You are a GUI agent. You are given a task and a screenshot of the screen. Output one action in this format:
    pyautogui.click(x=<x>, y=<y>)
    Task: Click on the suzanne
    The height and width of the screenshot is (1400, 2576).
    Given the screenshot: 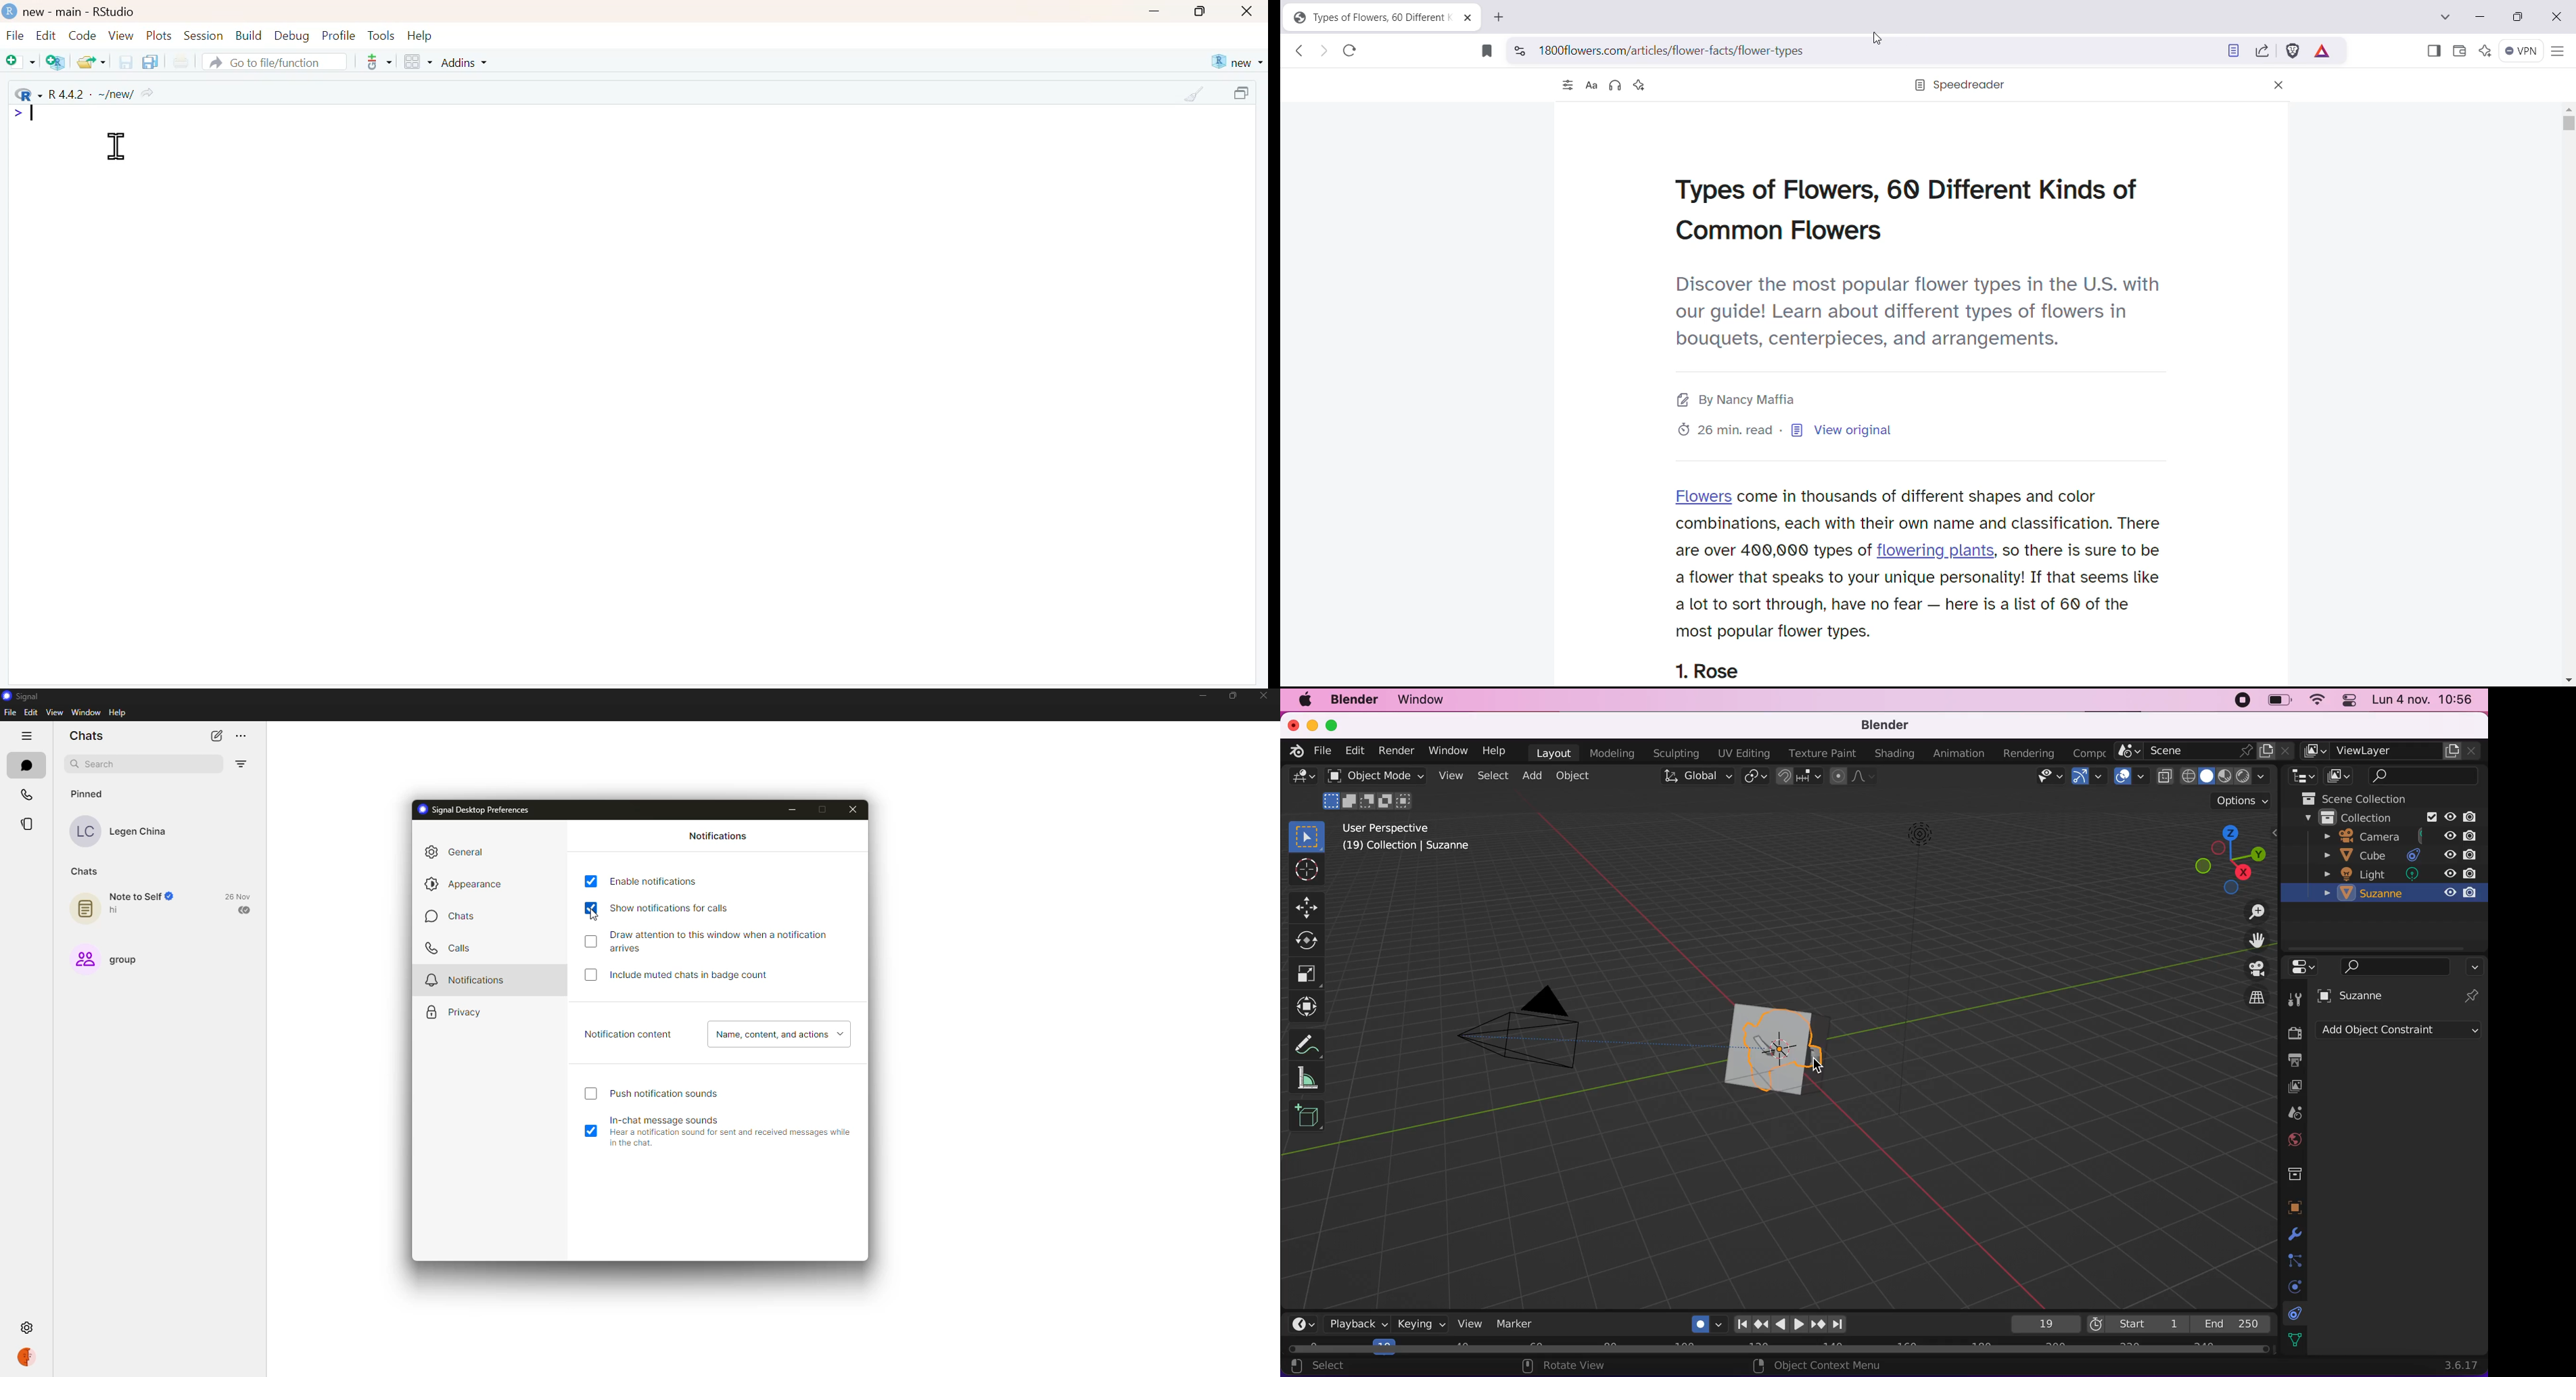 What is the action you would take?
    pyautogui.click(x=1766, y=1050)
    